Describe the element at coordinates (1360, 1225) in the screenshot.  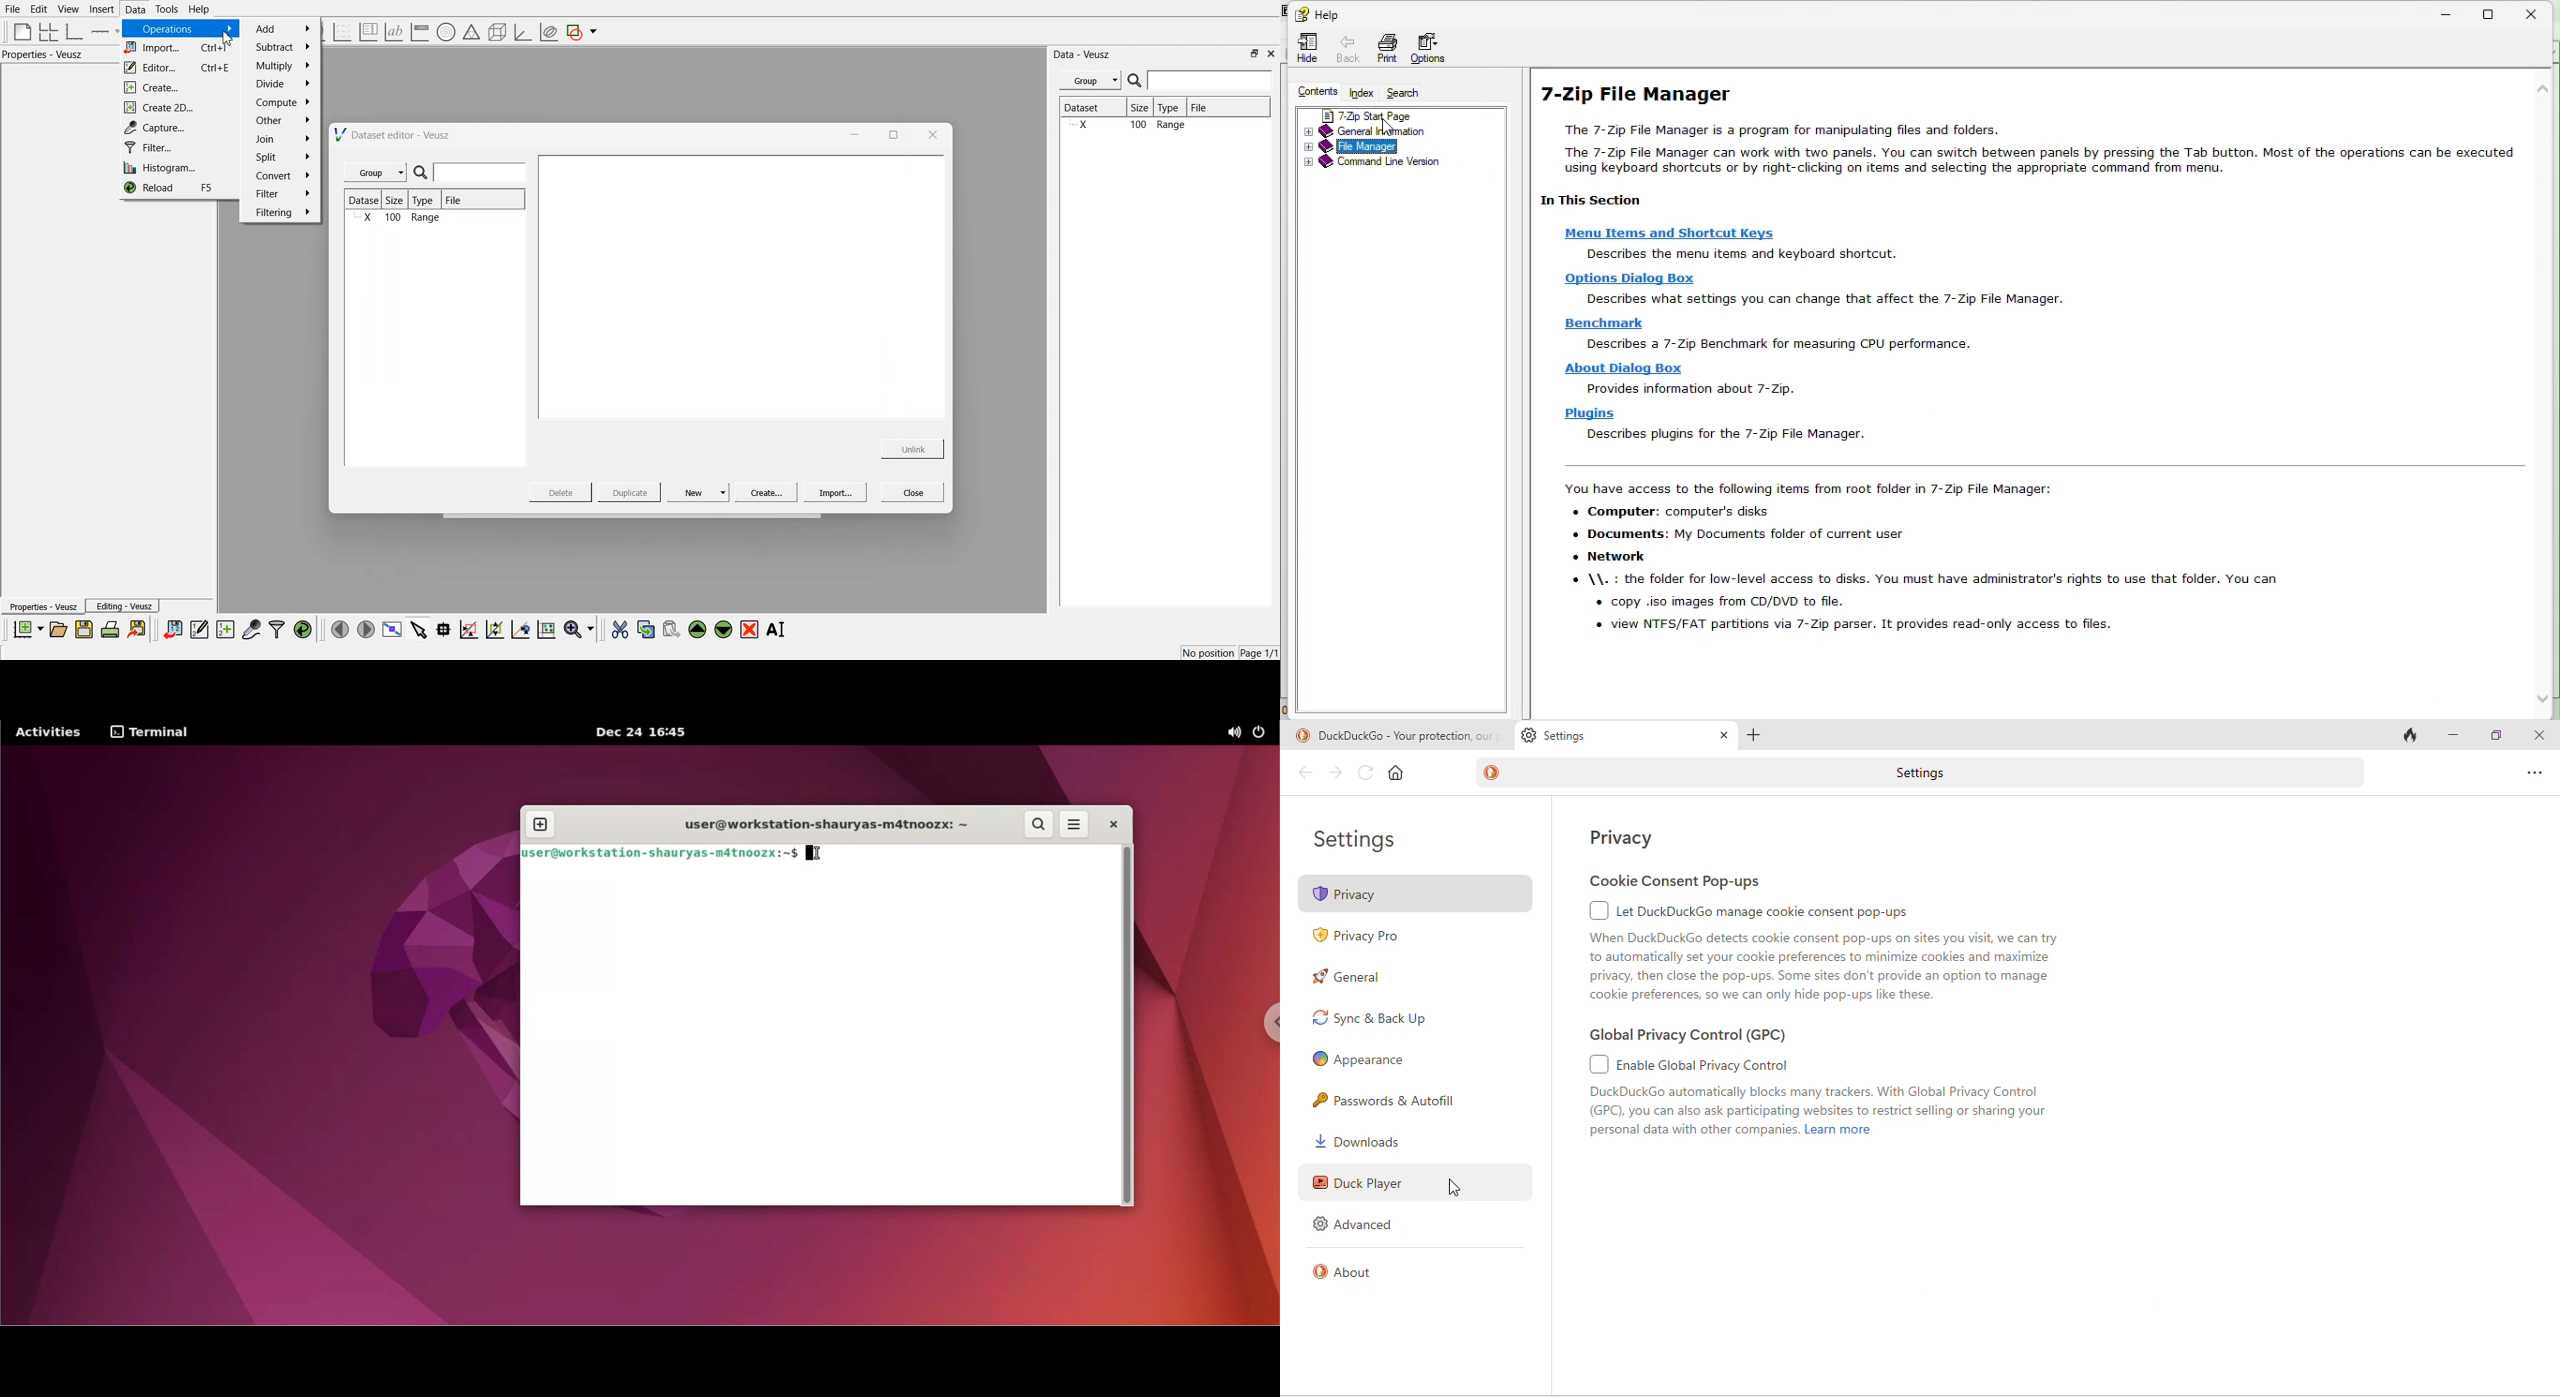
I see `advanced` at that location.